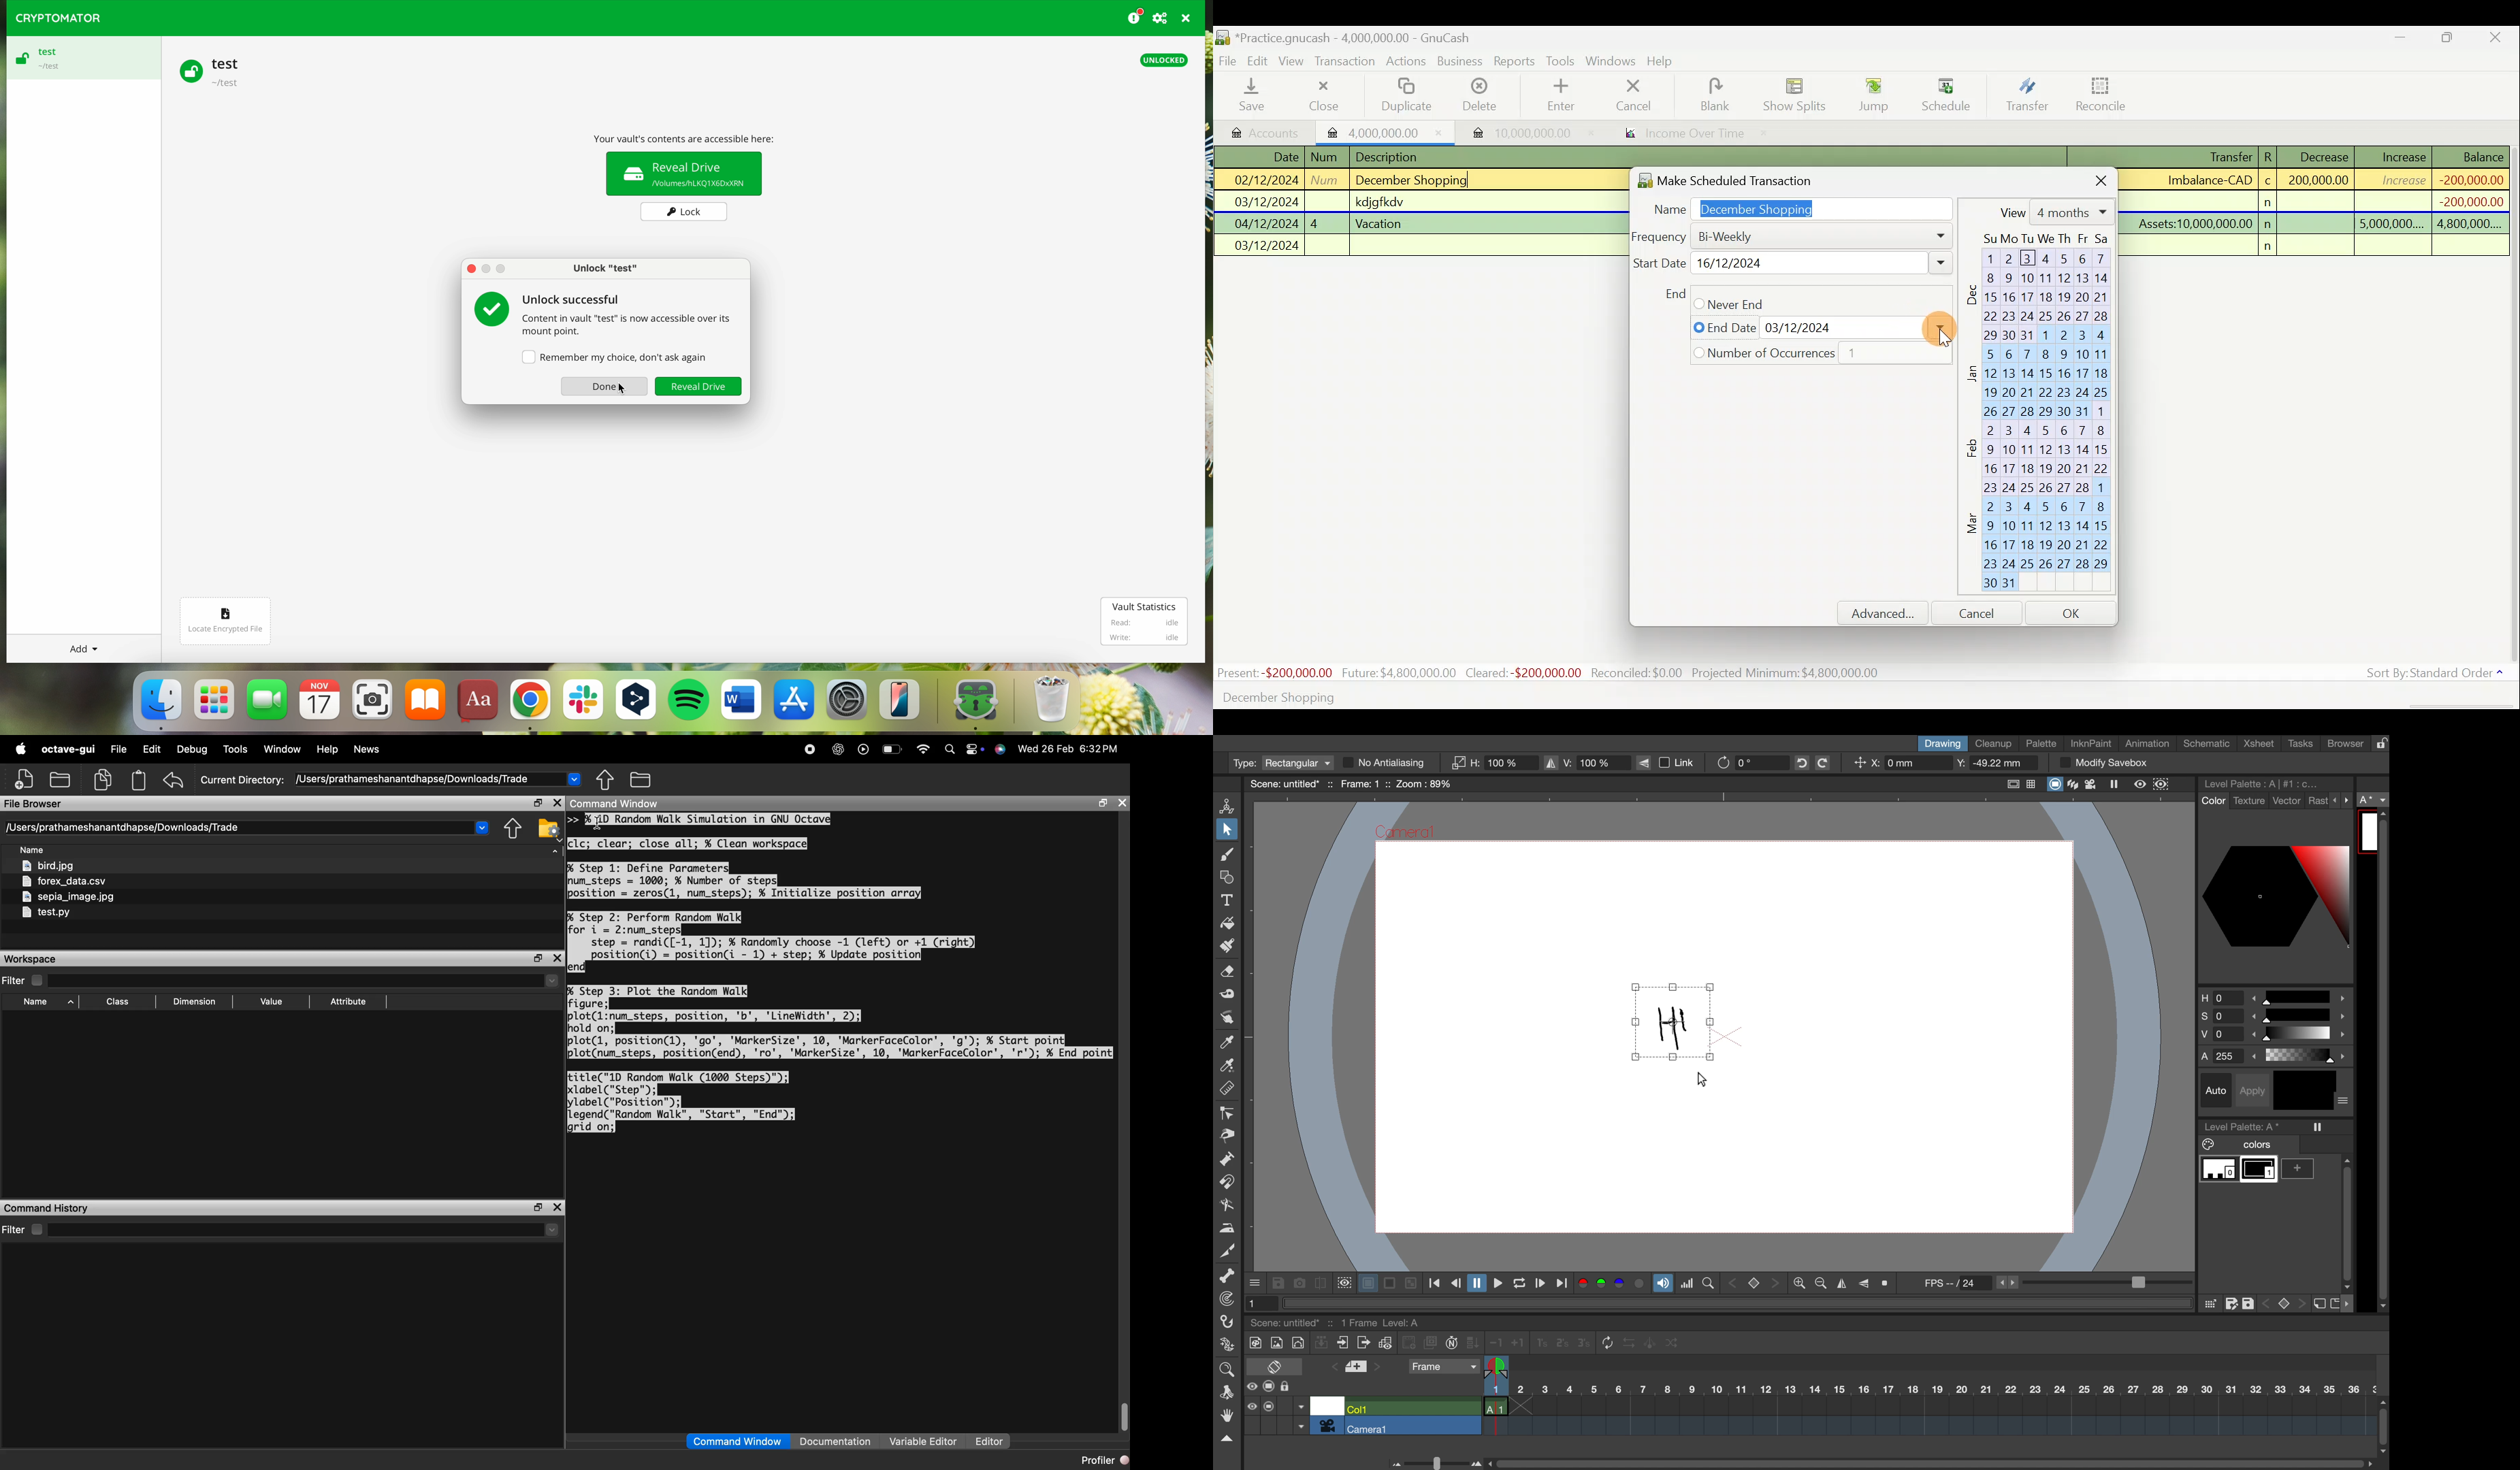 Image resolution: width=2520 pixels, height=1484 pixels. I want to click on value, so click(274, 1001).